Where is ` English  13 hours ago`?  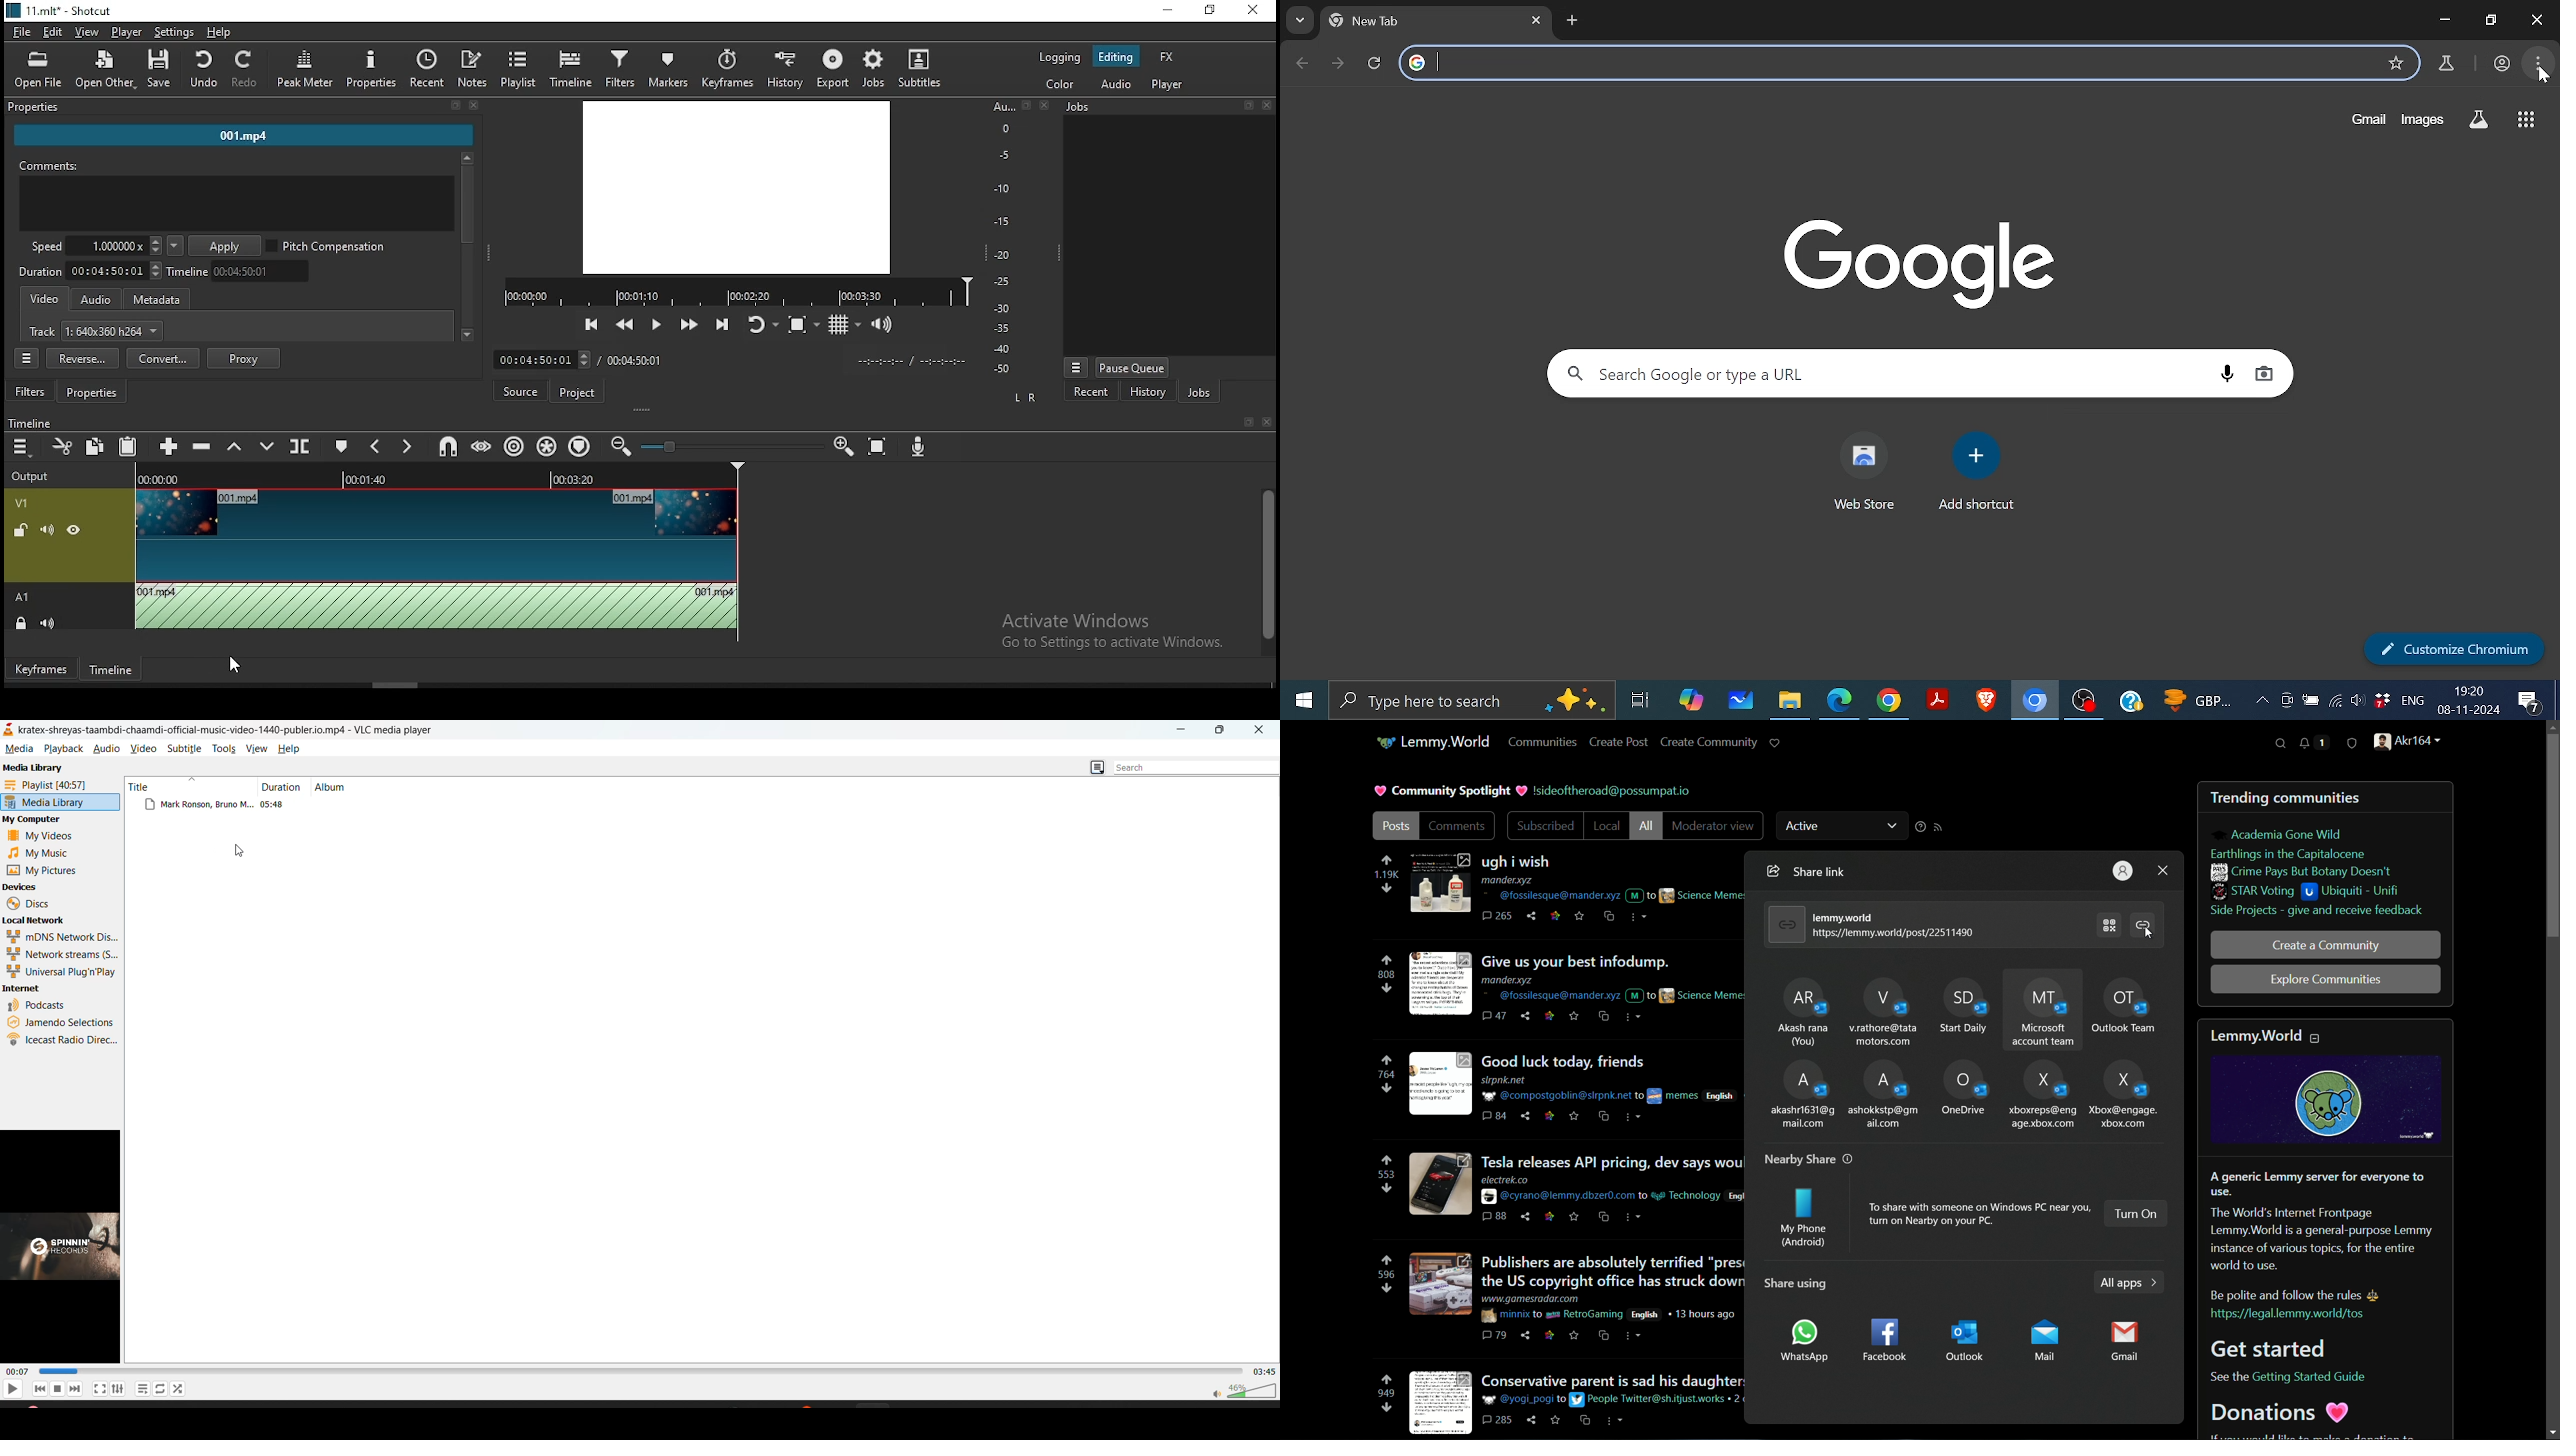
 English  13 hours ago is located at coordinates (1685, 1313).